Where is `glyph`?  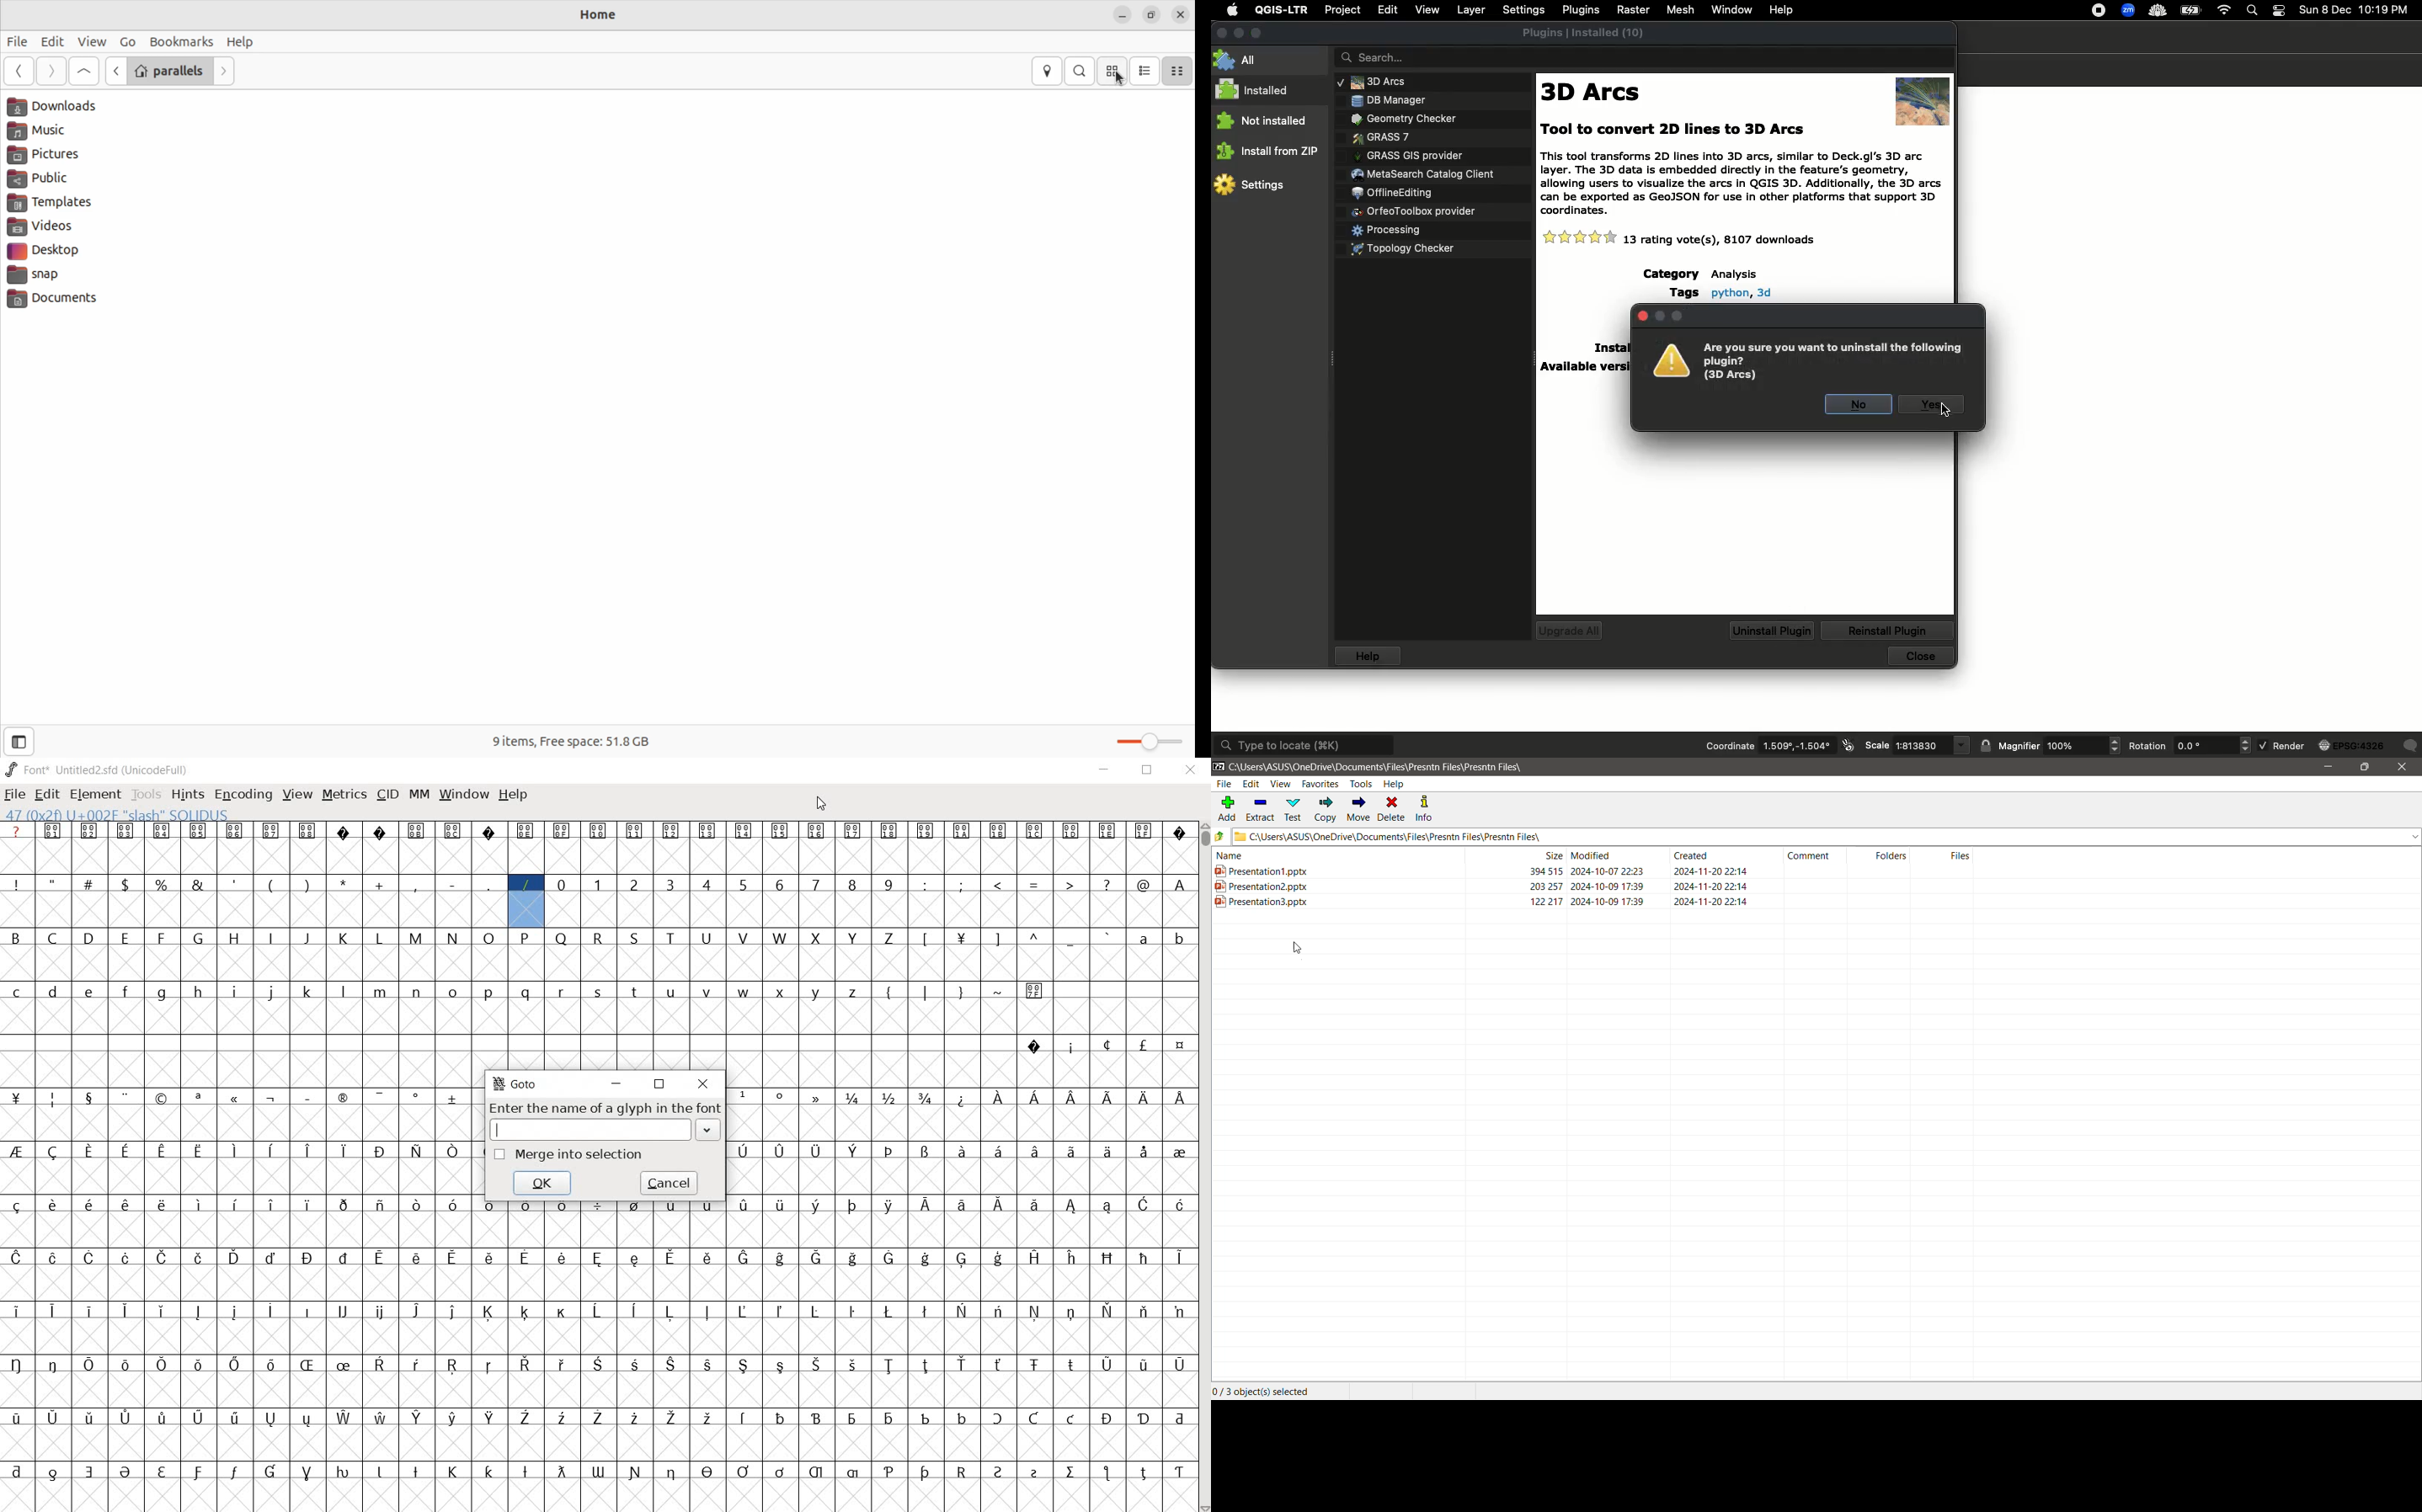
glyph is located at coordinates (525, 831).